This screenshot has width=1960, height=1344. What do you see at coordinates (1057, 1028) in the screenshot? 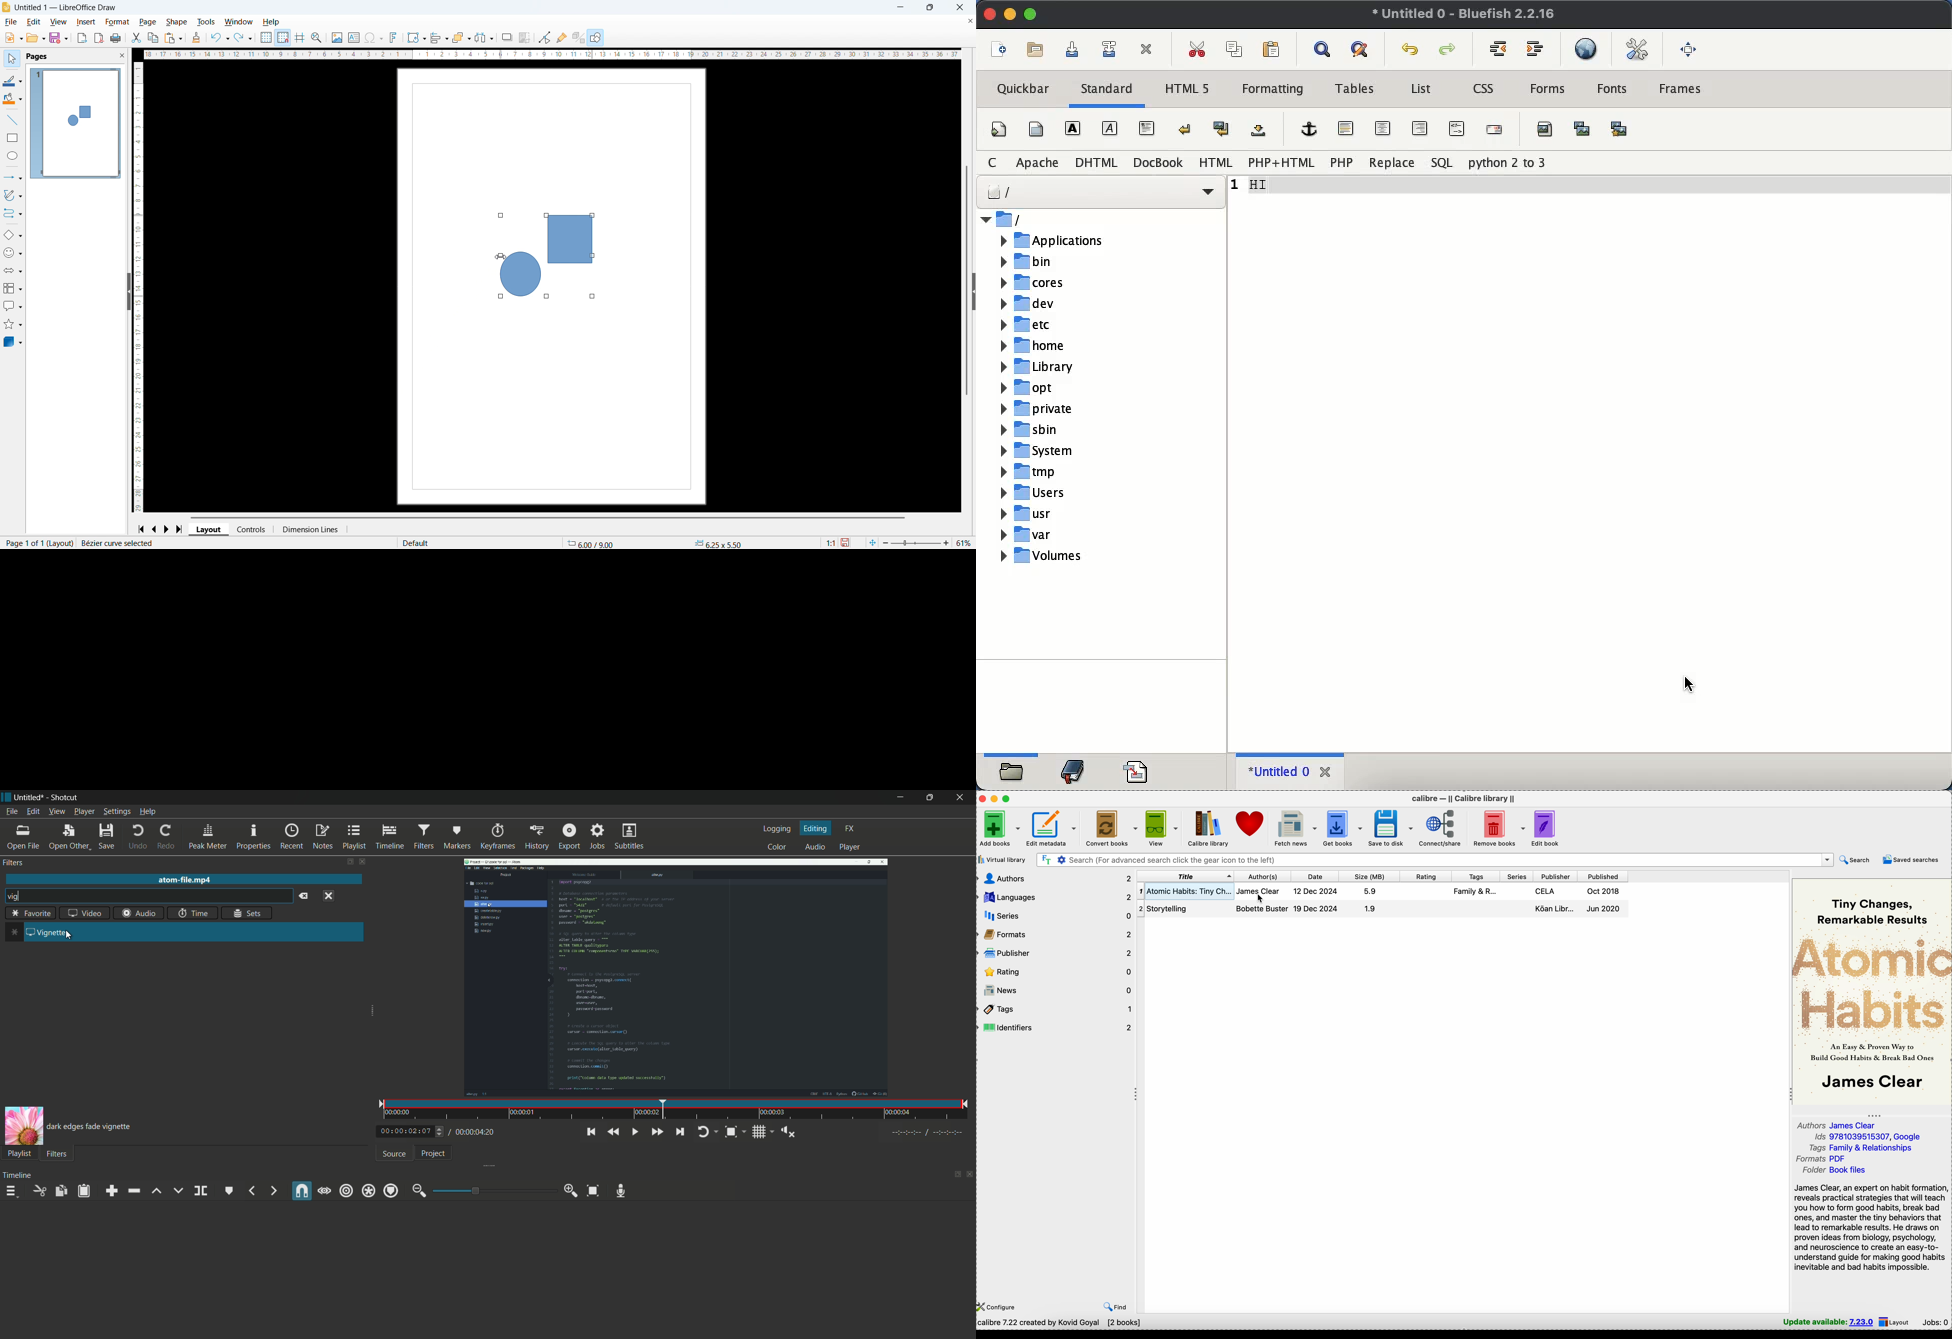
I see `identifiers` at bounding box center [1057, 1028].